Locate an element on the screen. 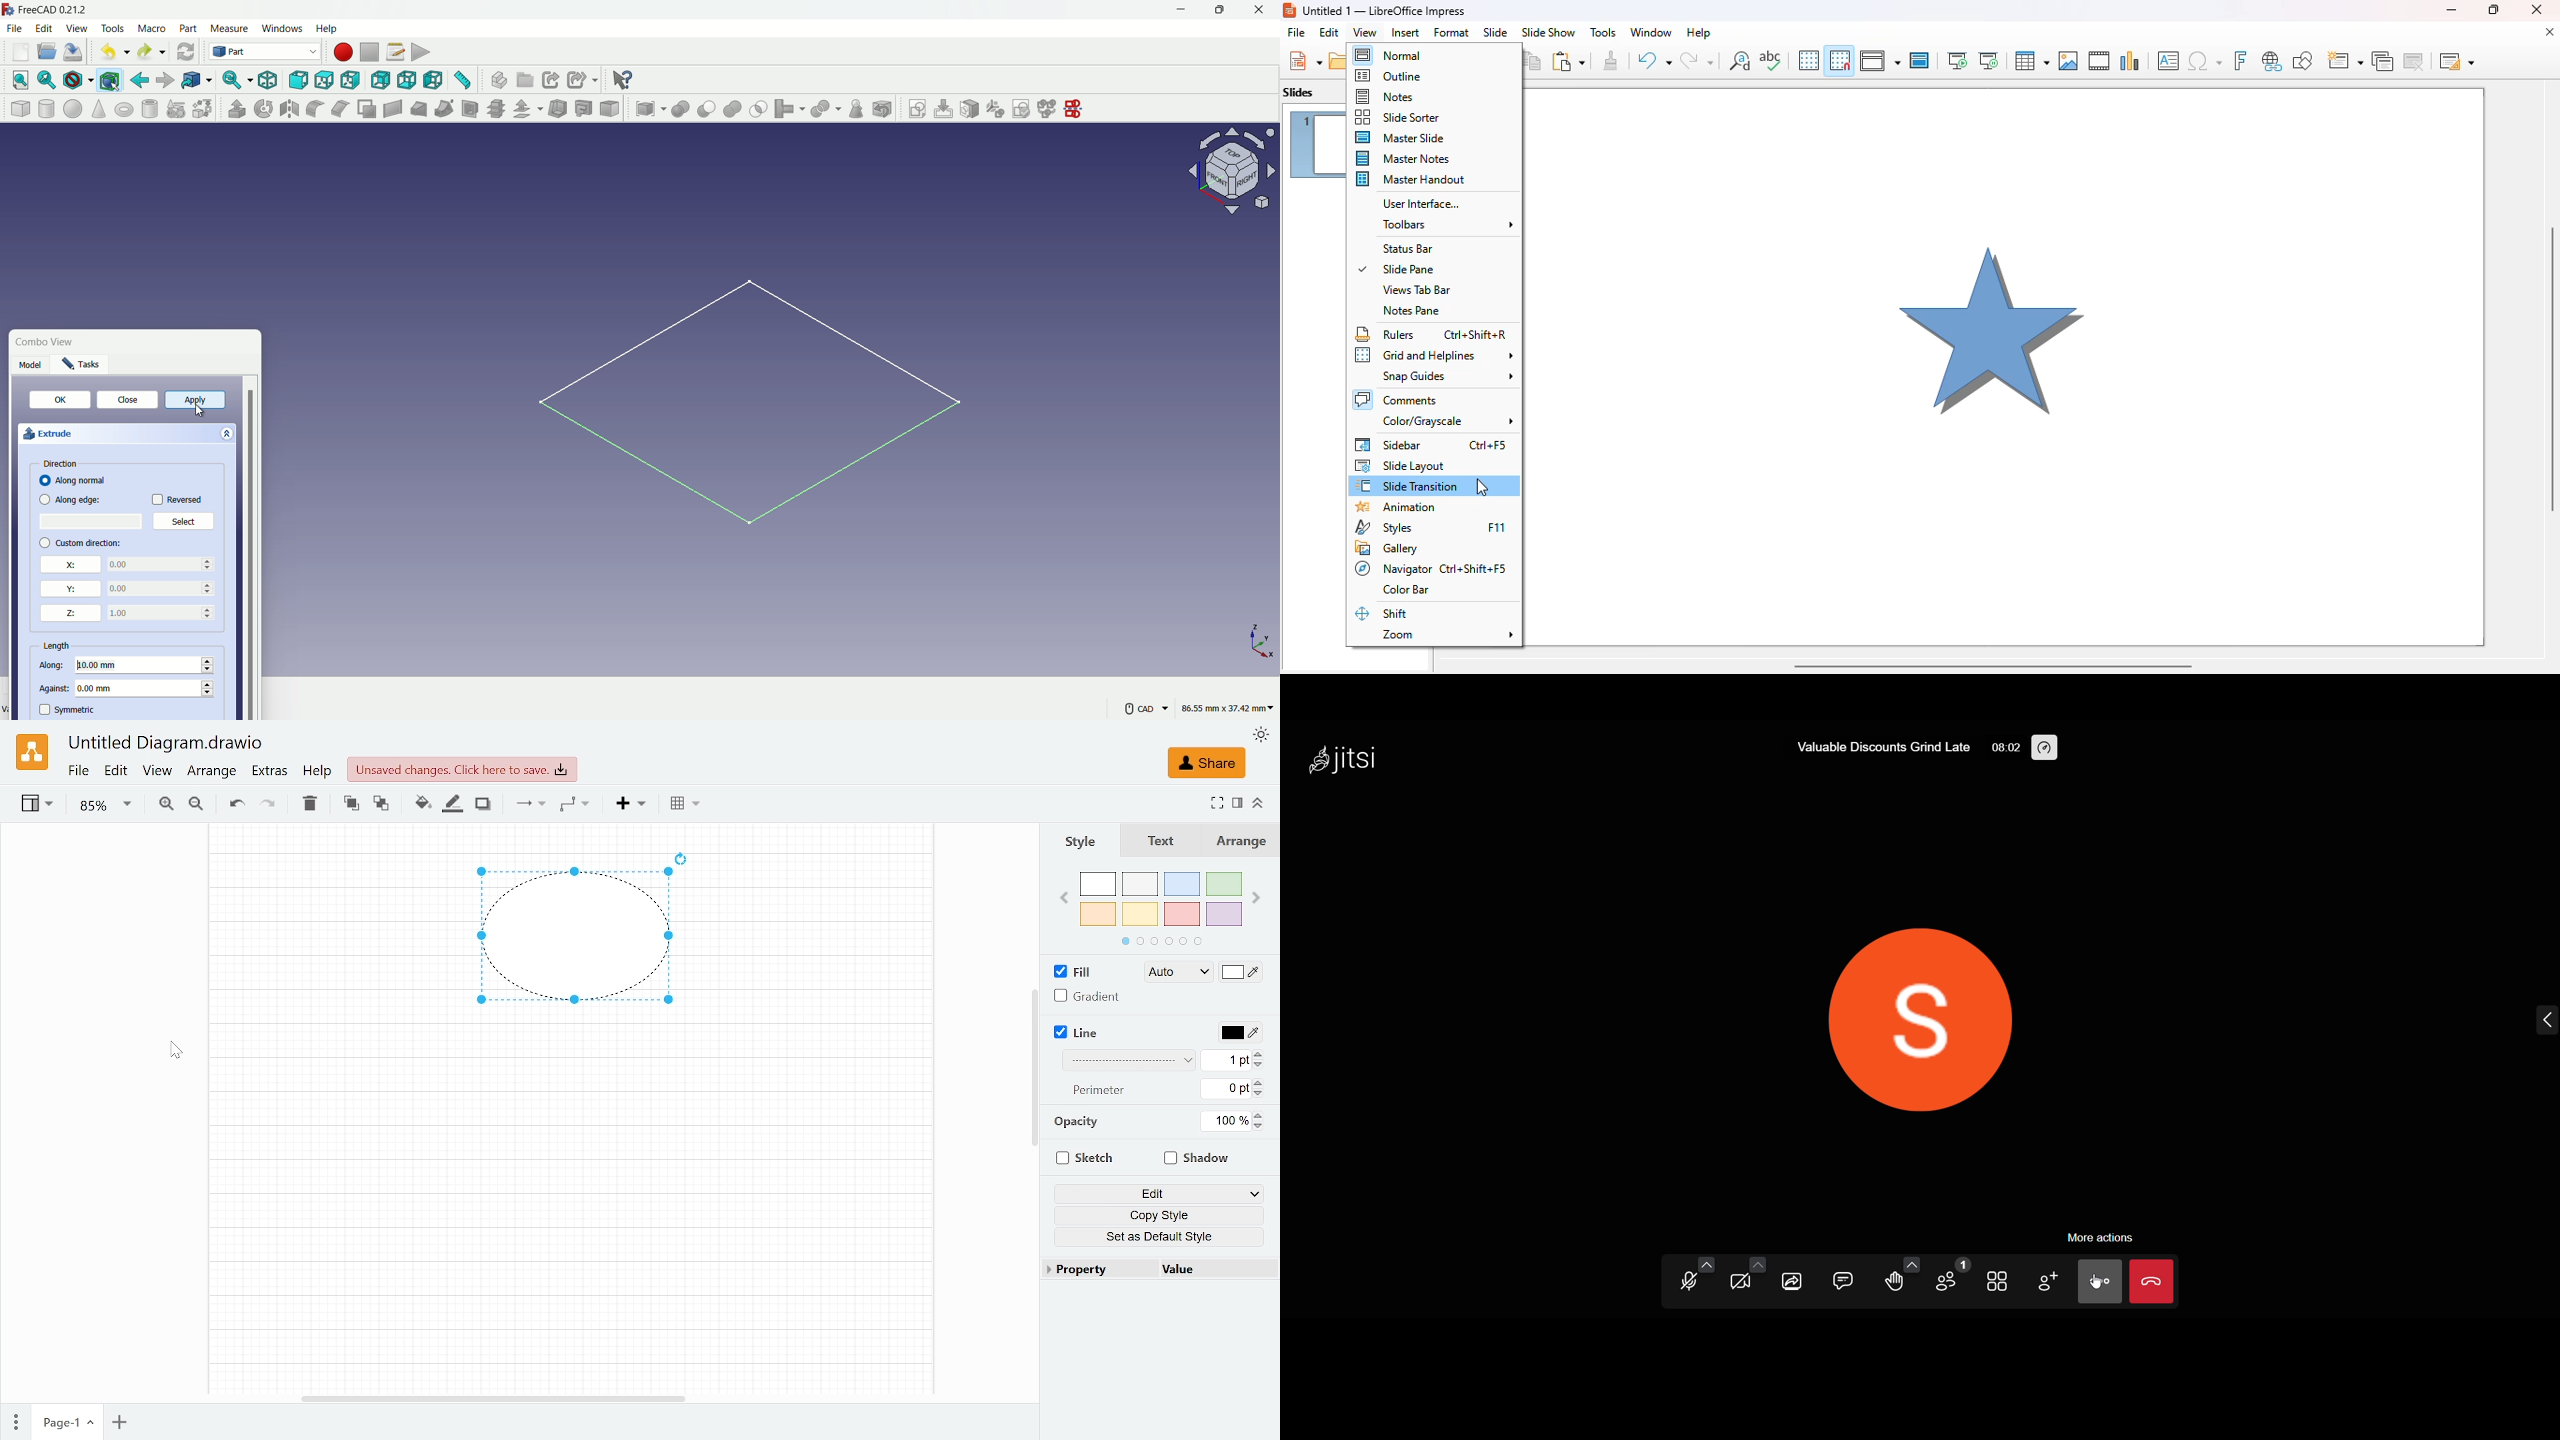  Current opacity is located at coordinates (1227, 1122).